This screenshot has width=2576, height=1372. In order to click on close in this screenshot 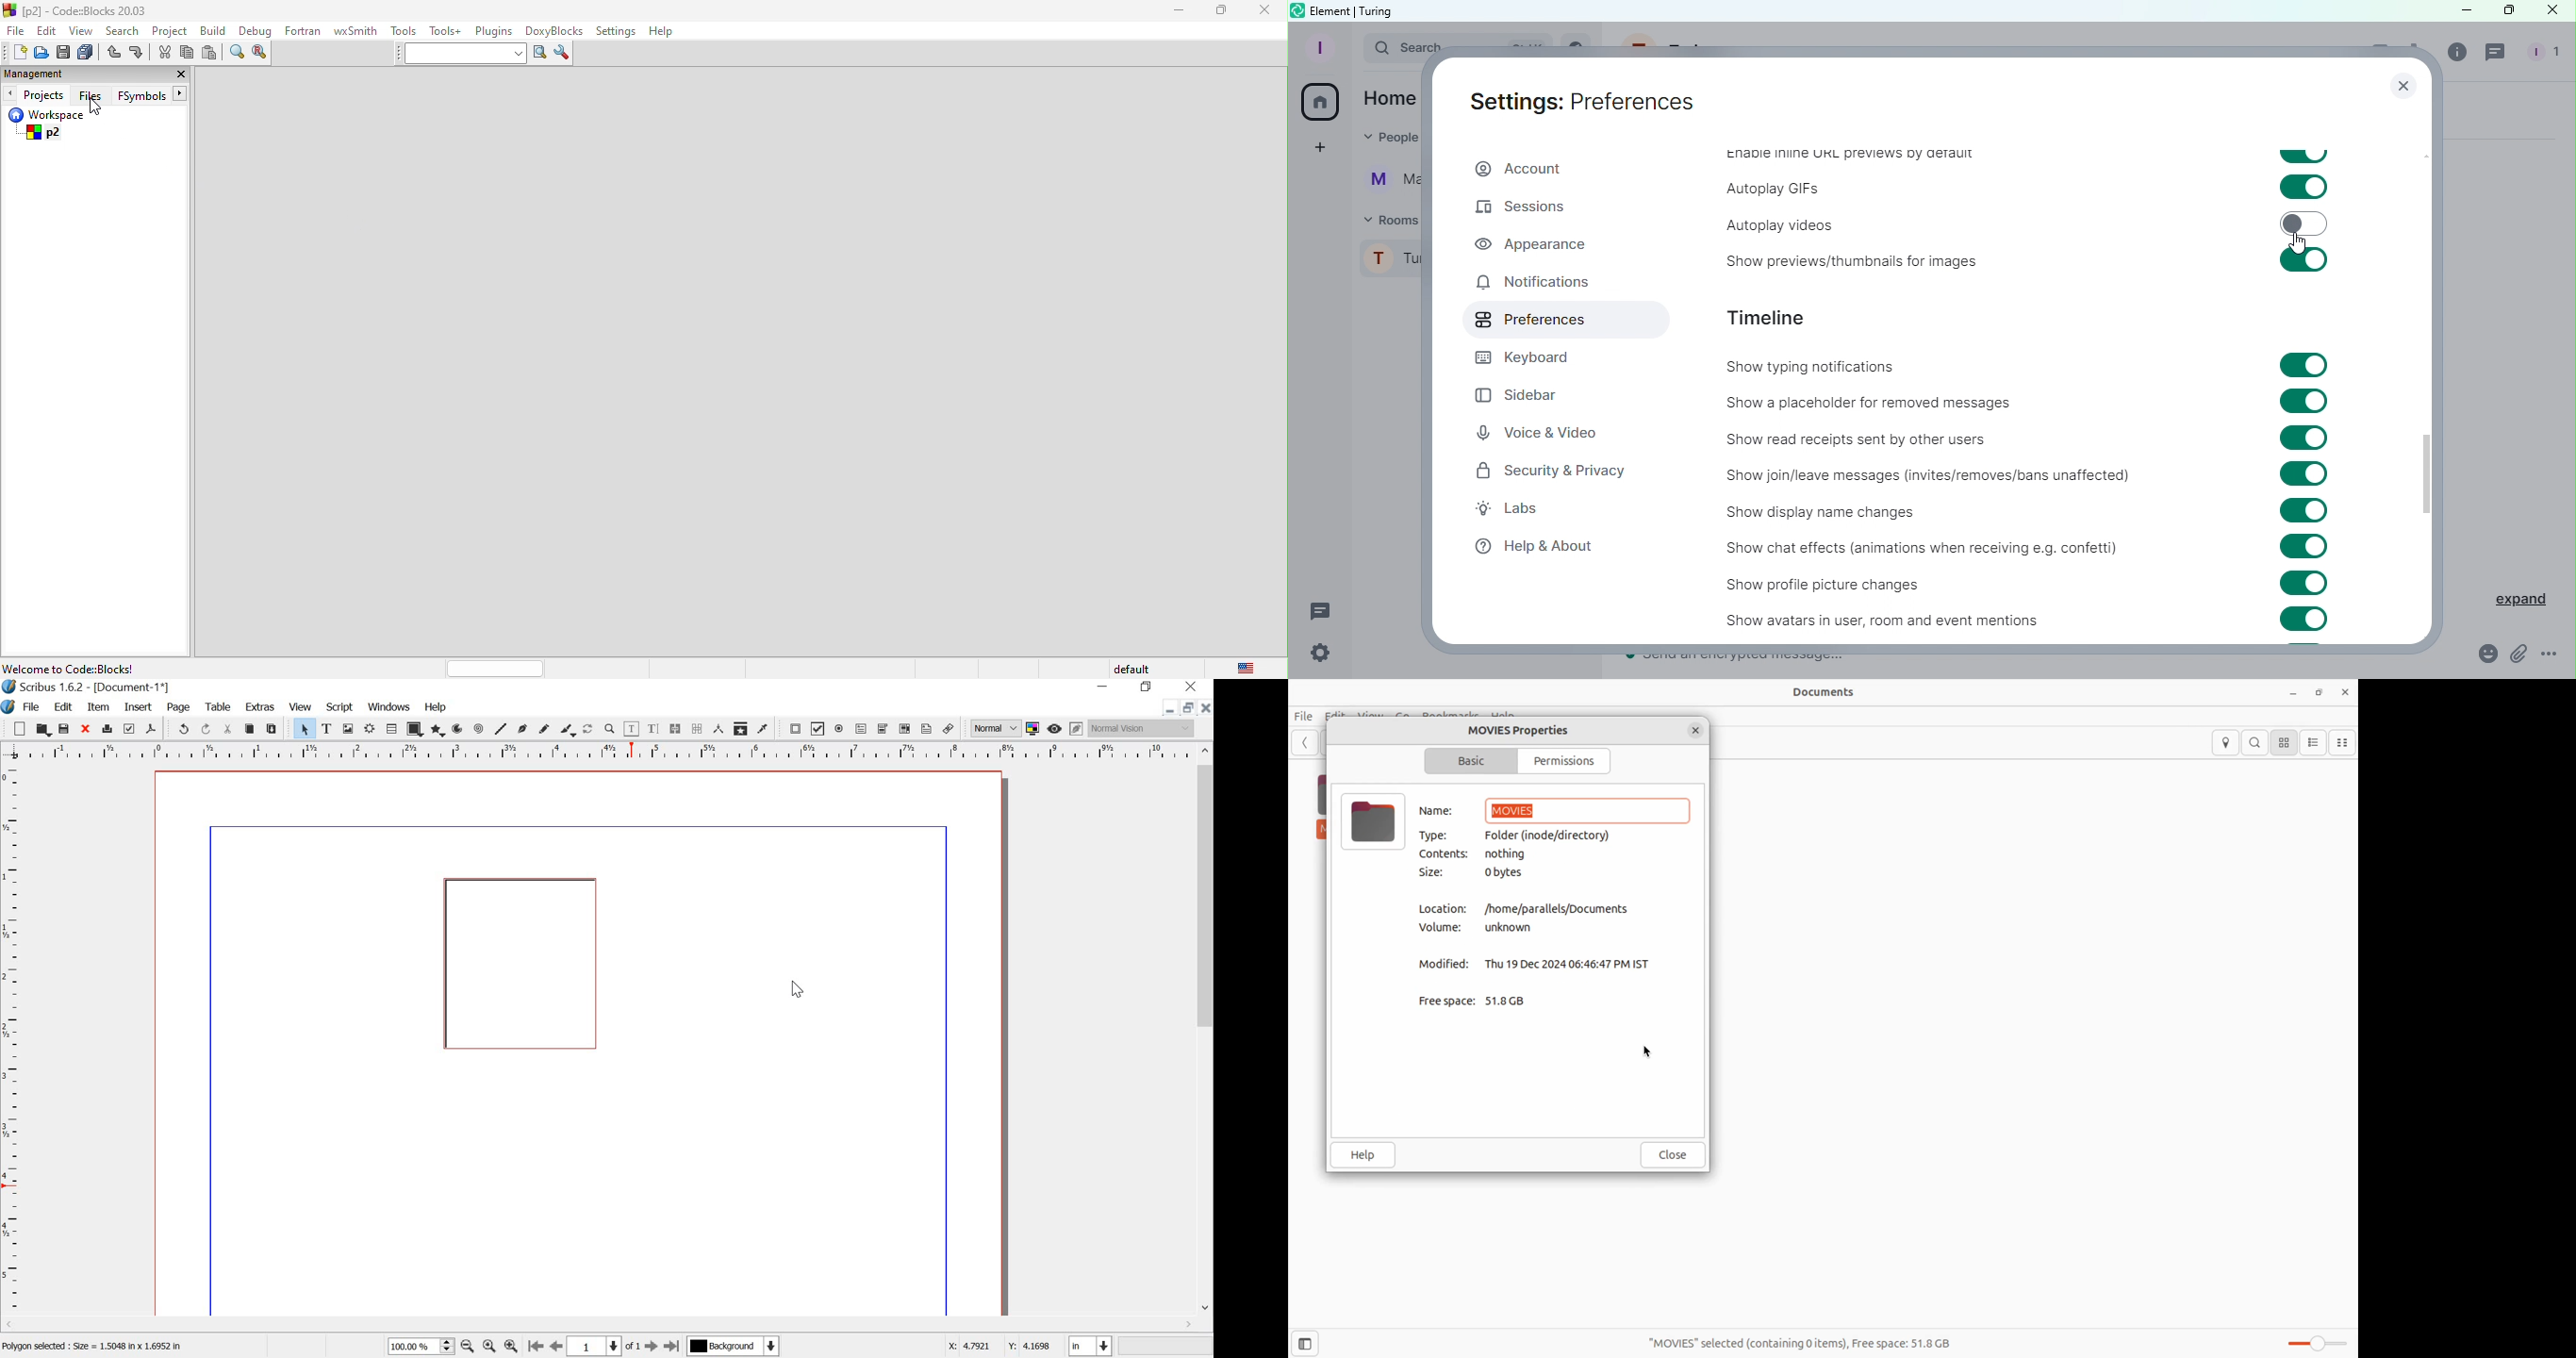, I will do `click(87, 729)`.